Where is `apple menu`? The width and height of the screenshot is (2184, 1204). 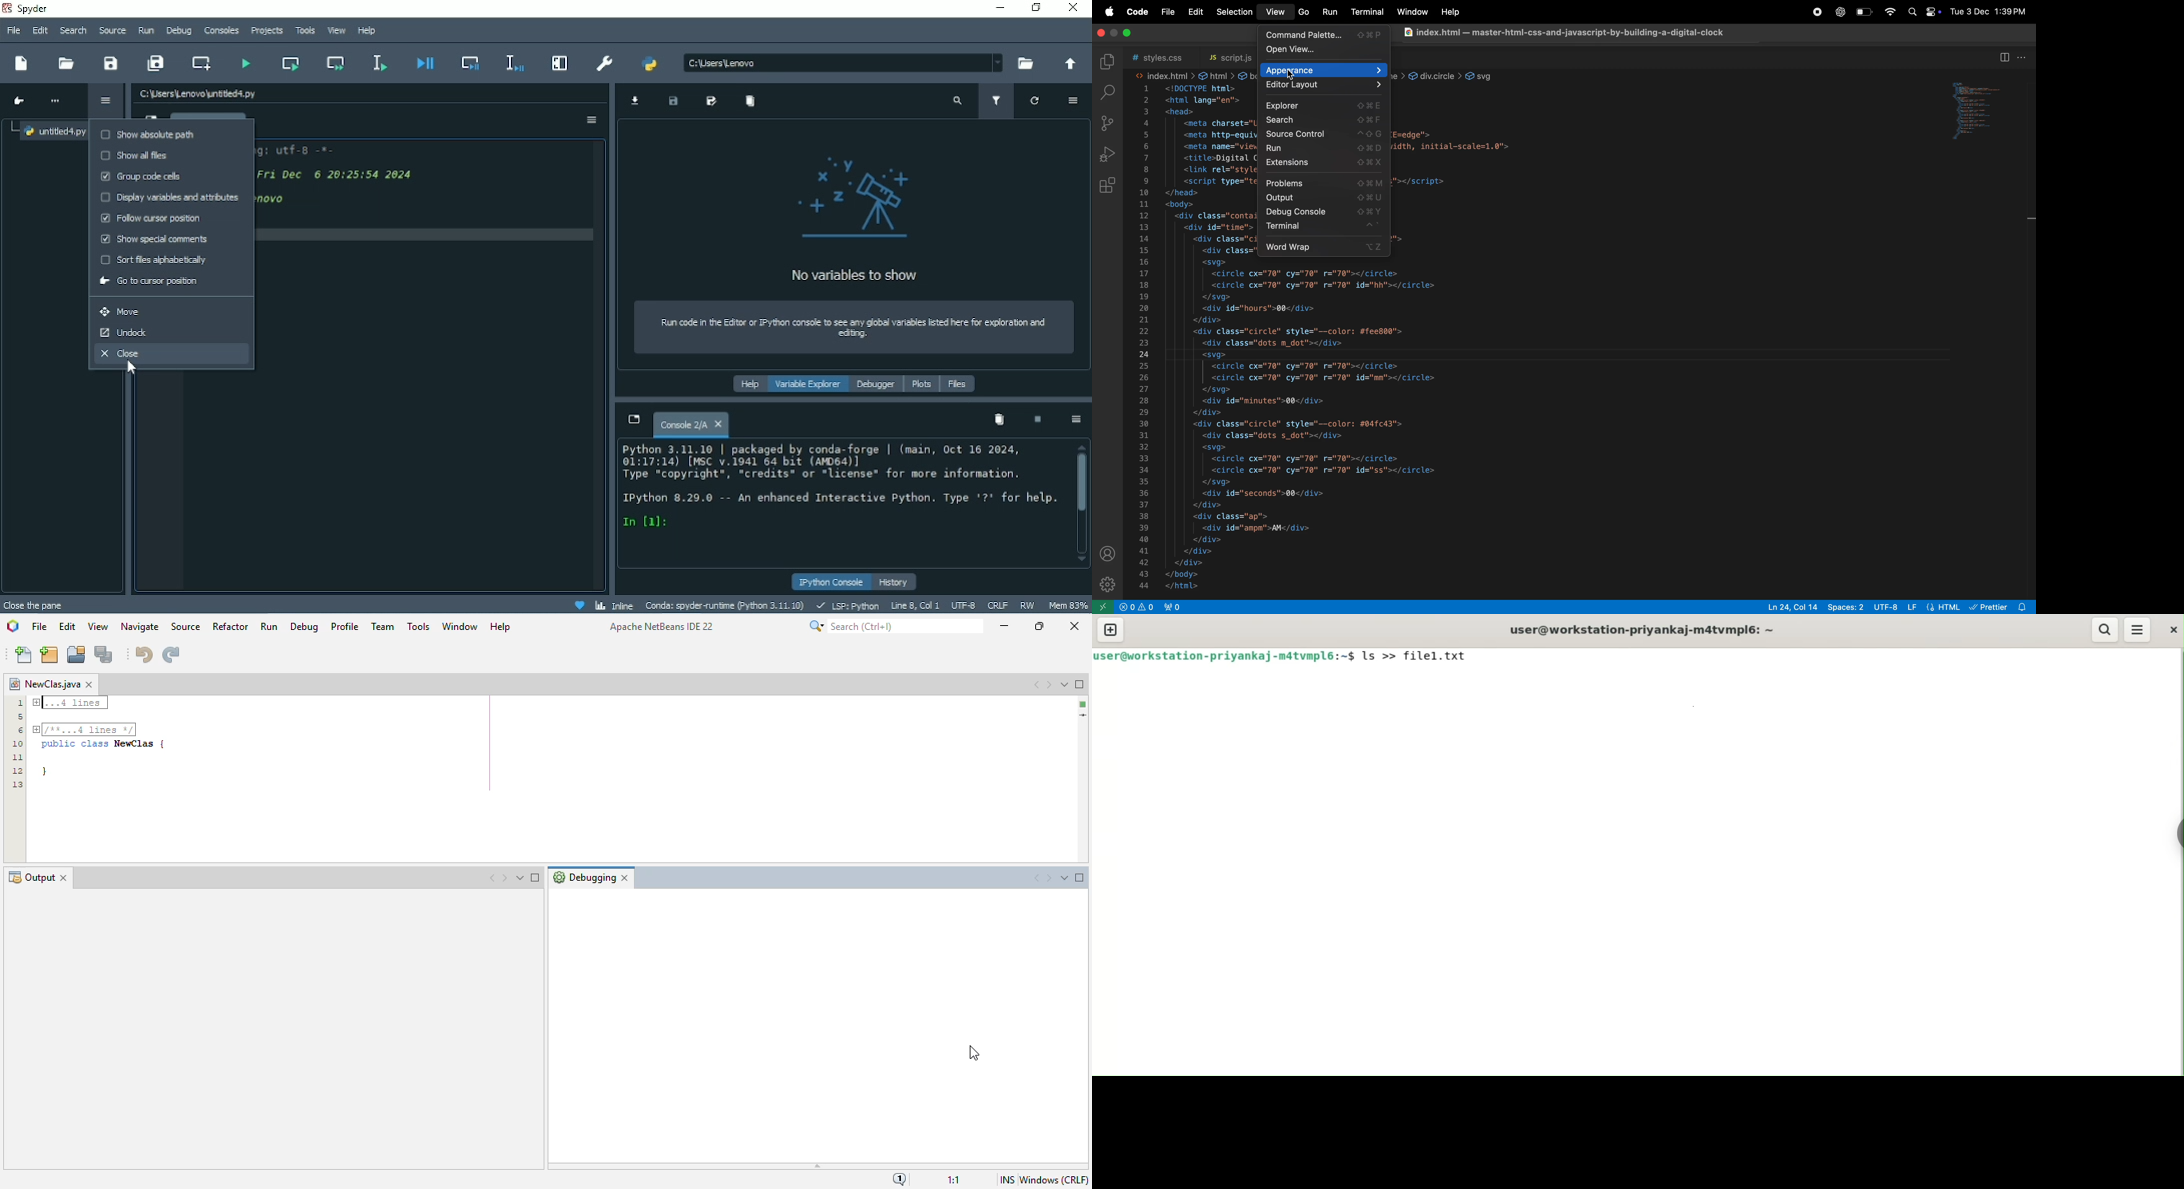 apple menu is located at coordinates (1108, 12).